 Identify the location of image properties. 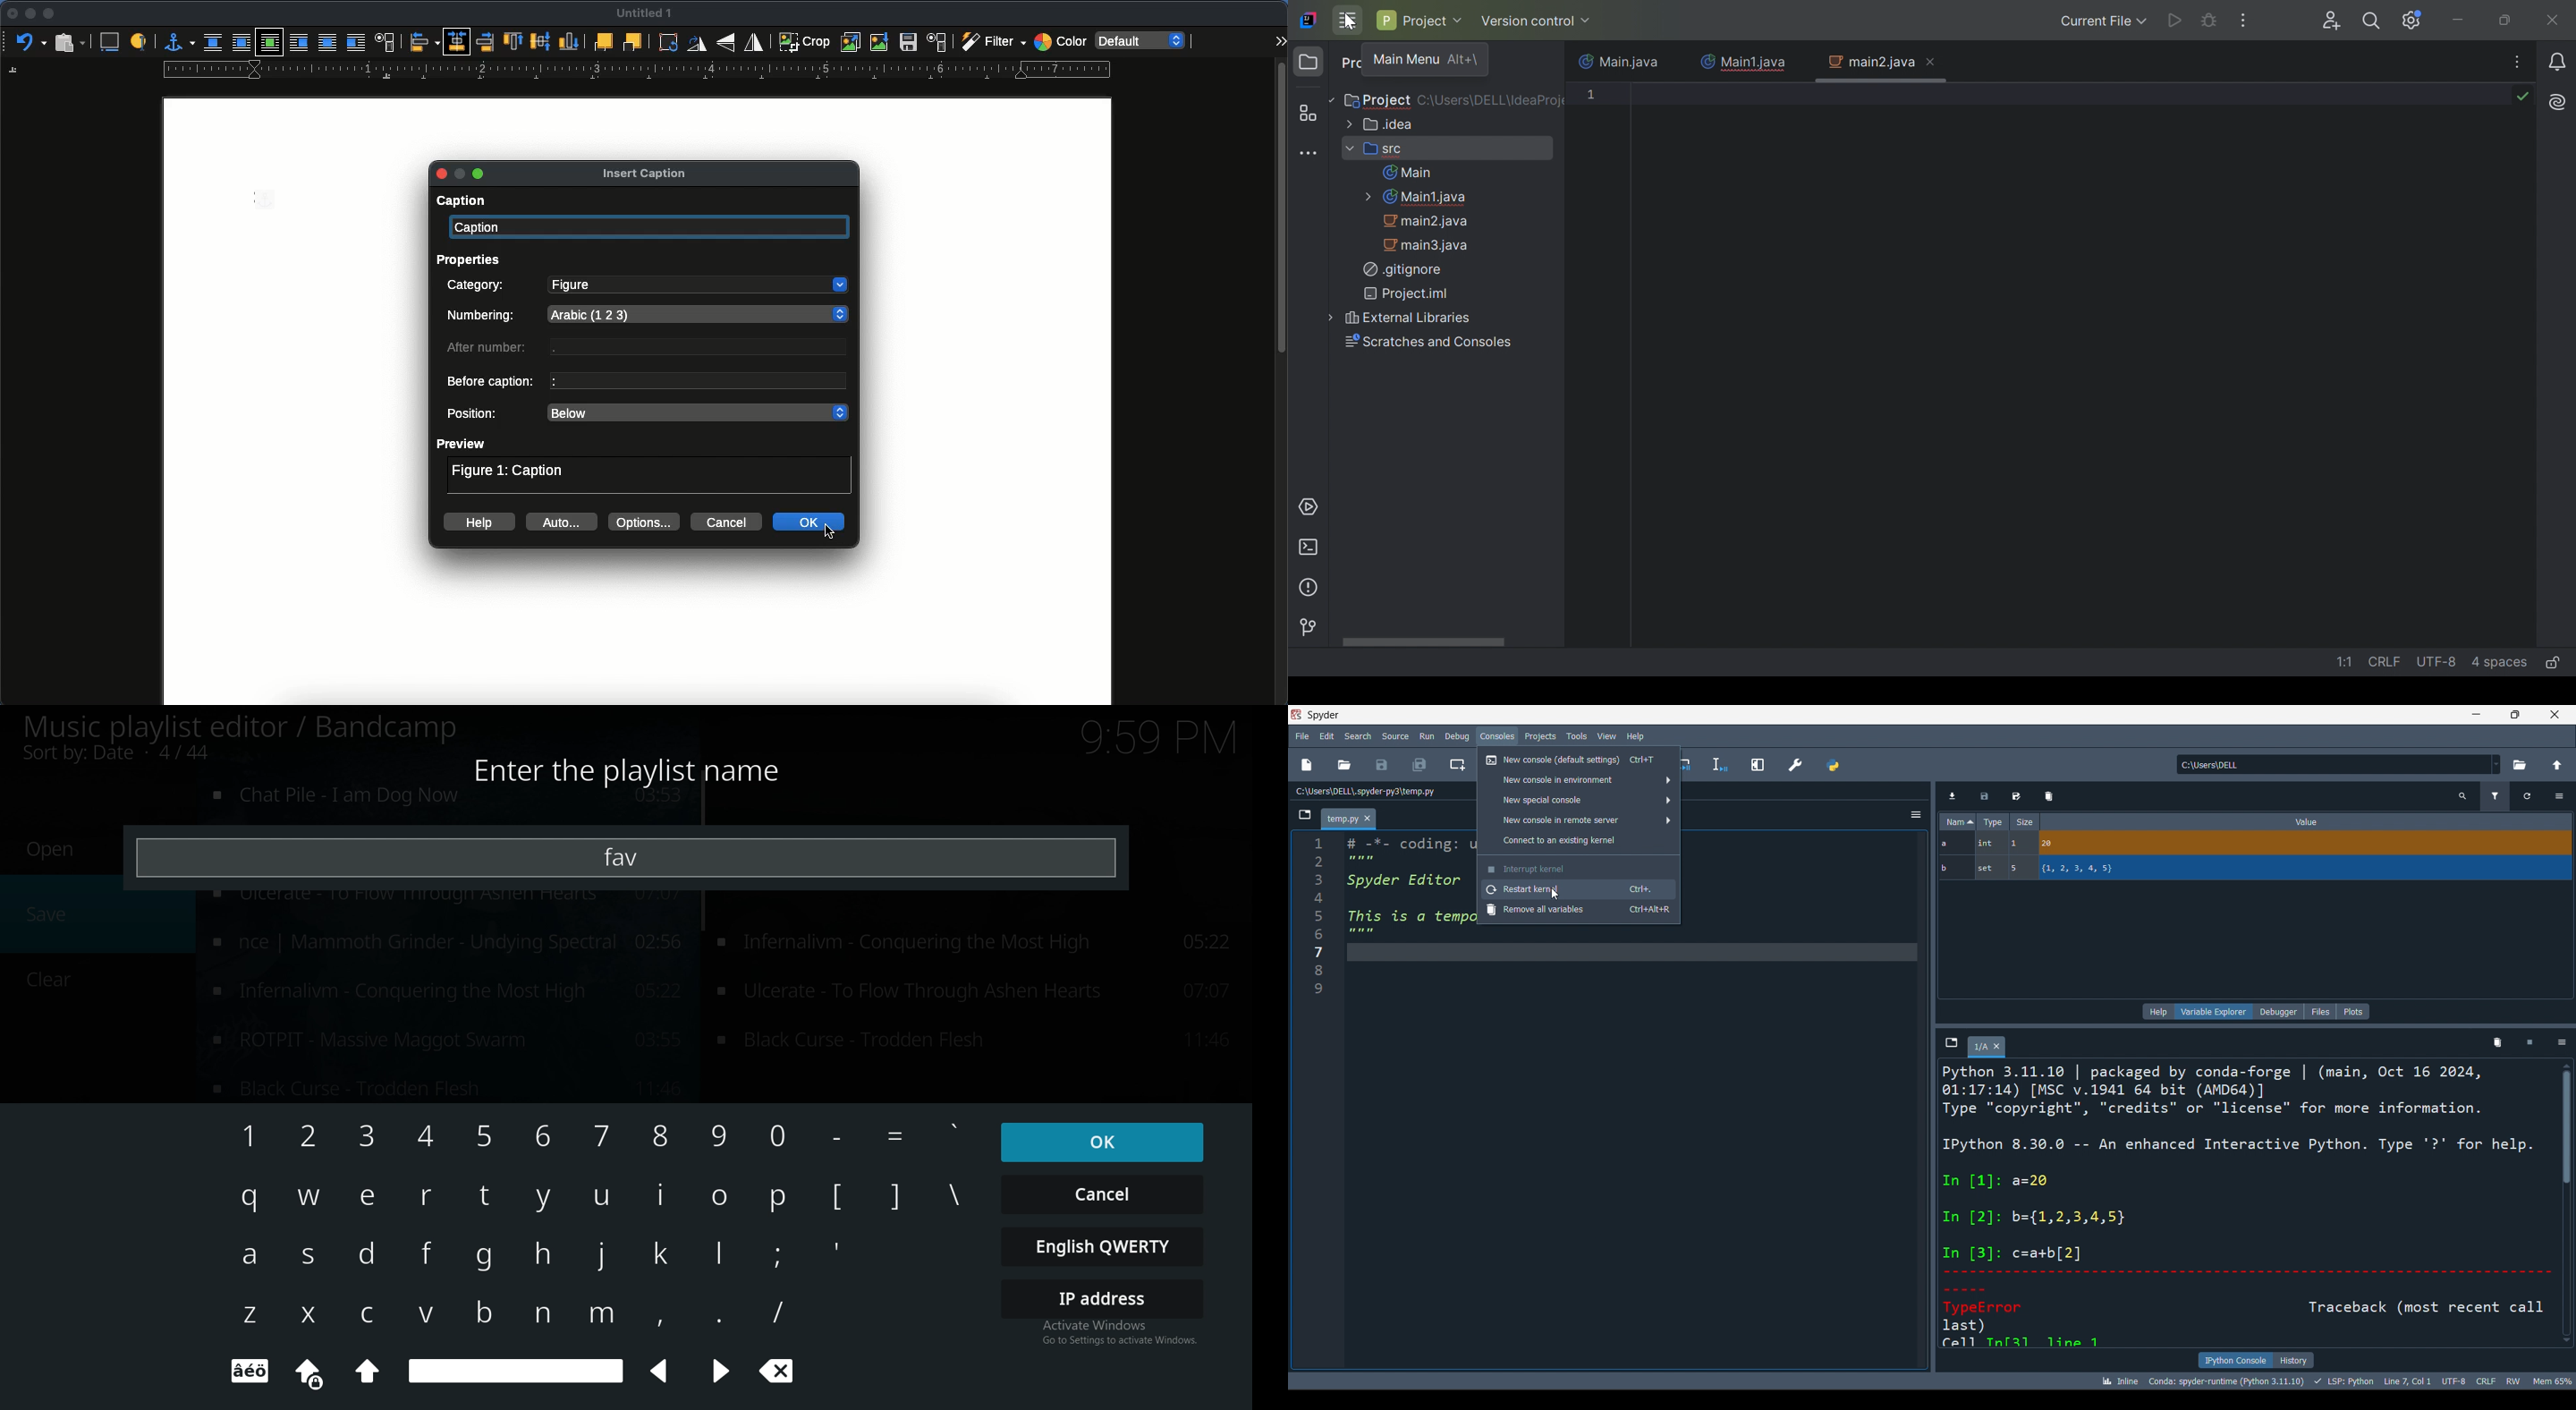
(937, 42).